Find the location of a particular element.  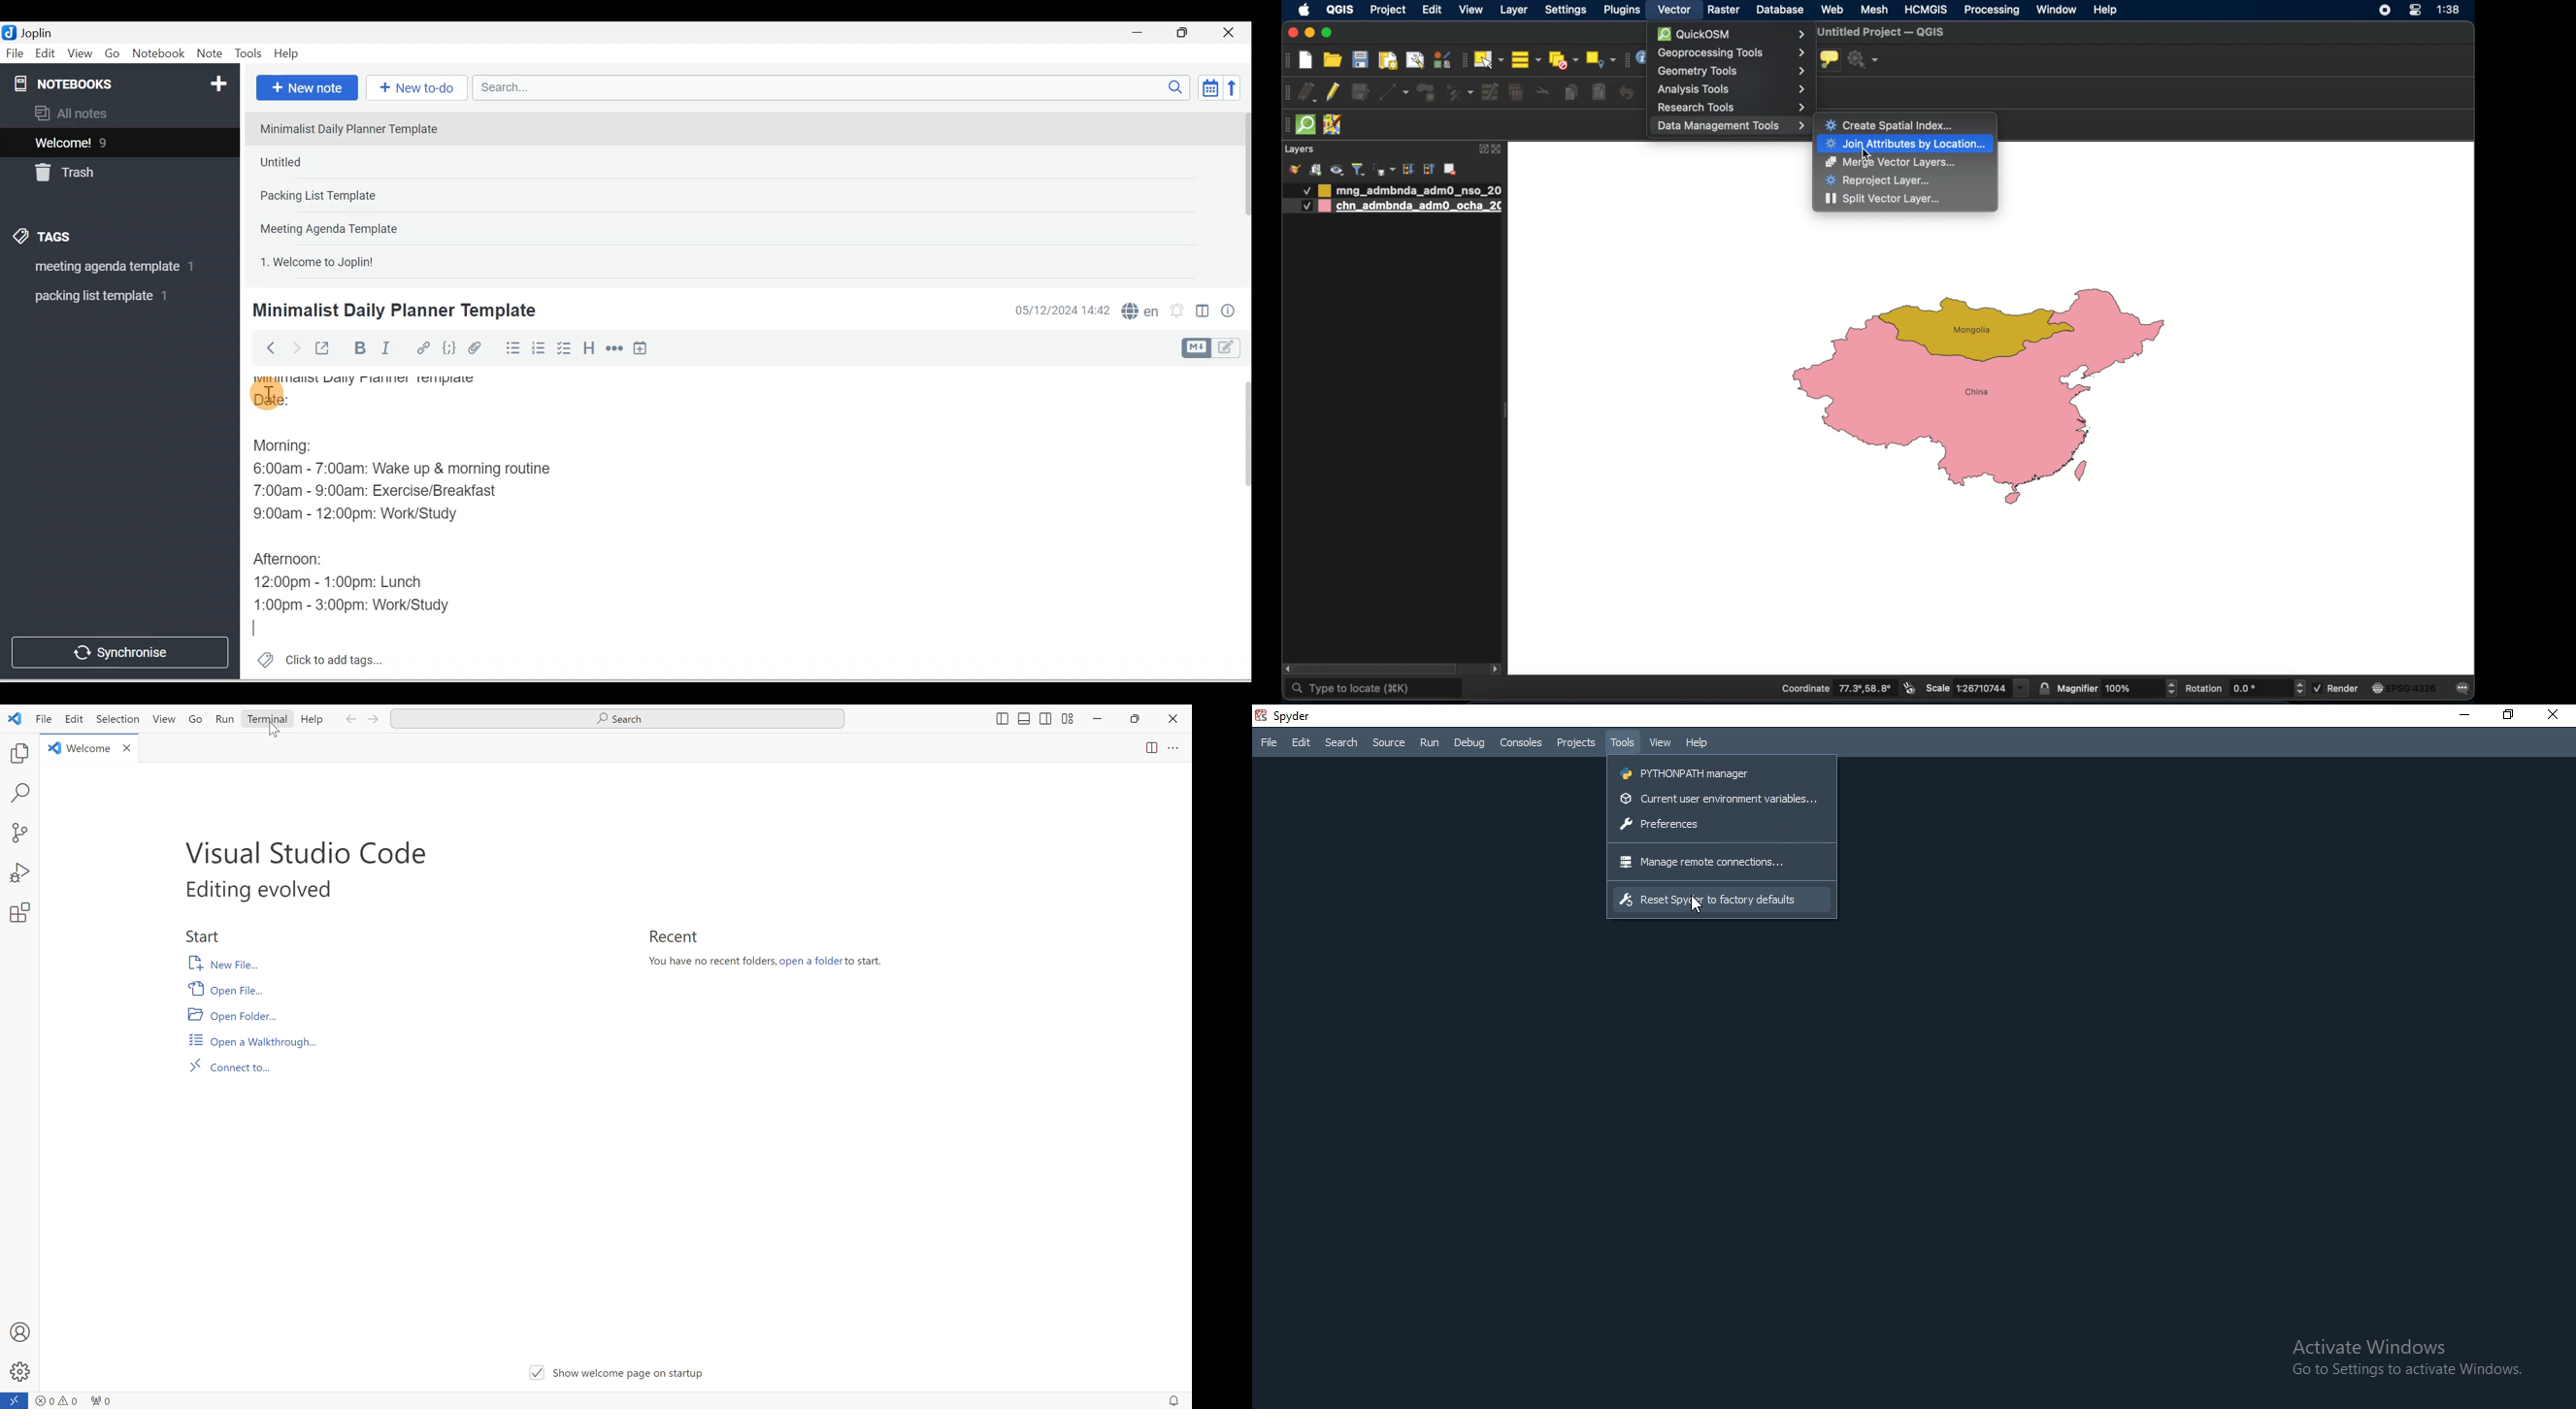

save project is located at coordinates (1361, 59).